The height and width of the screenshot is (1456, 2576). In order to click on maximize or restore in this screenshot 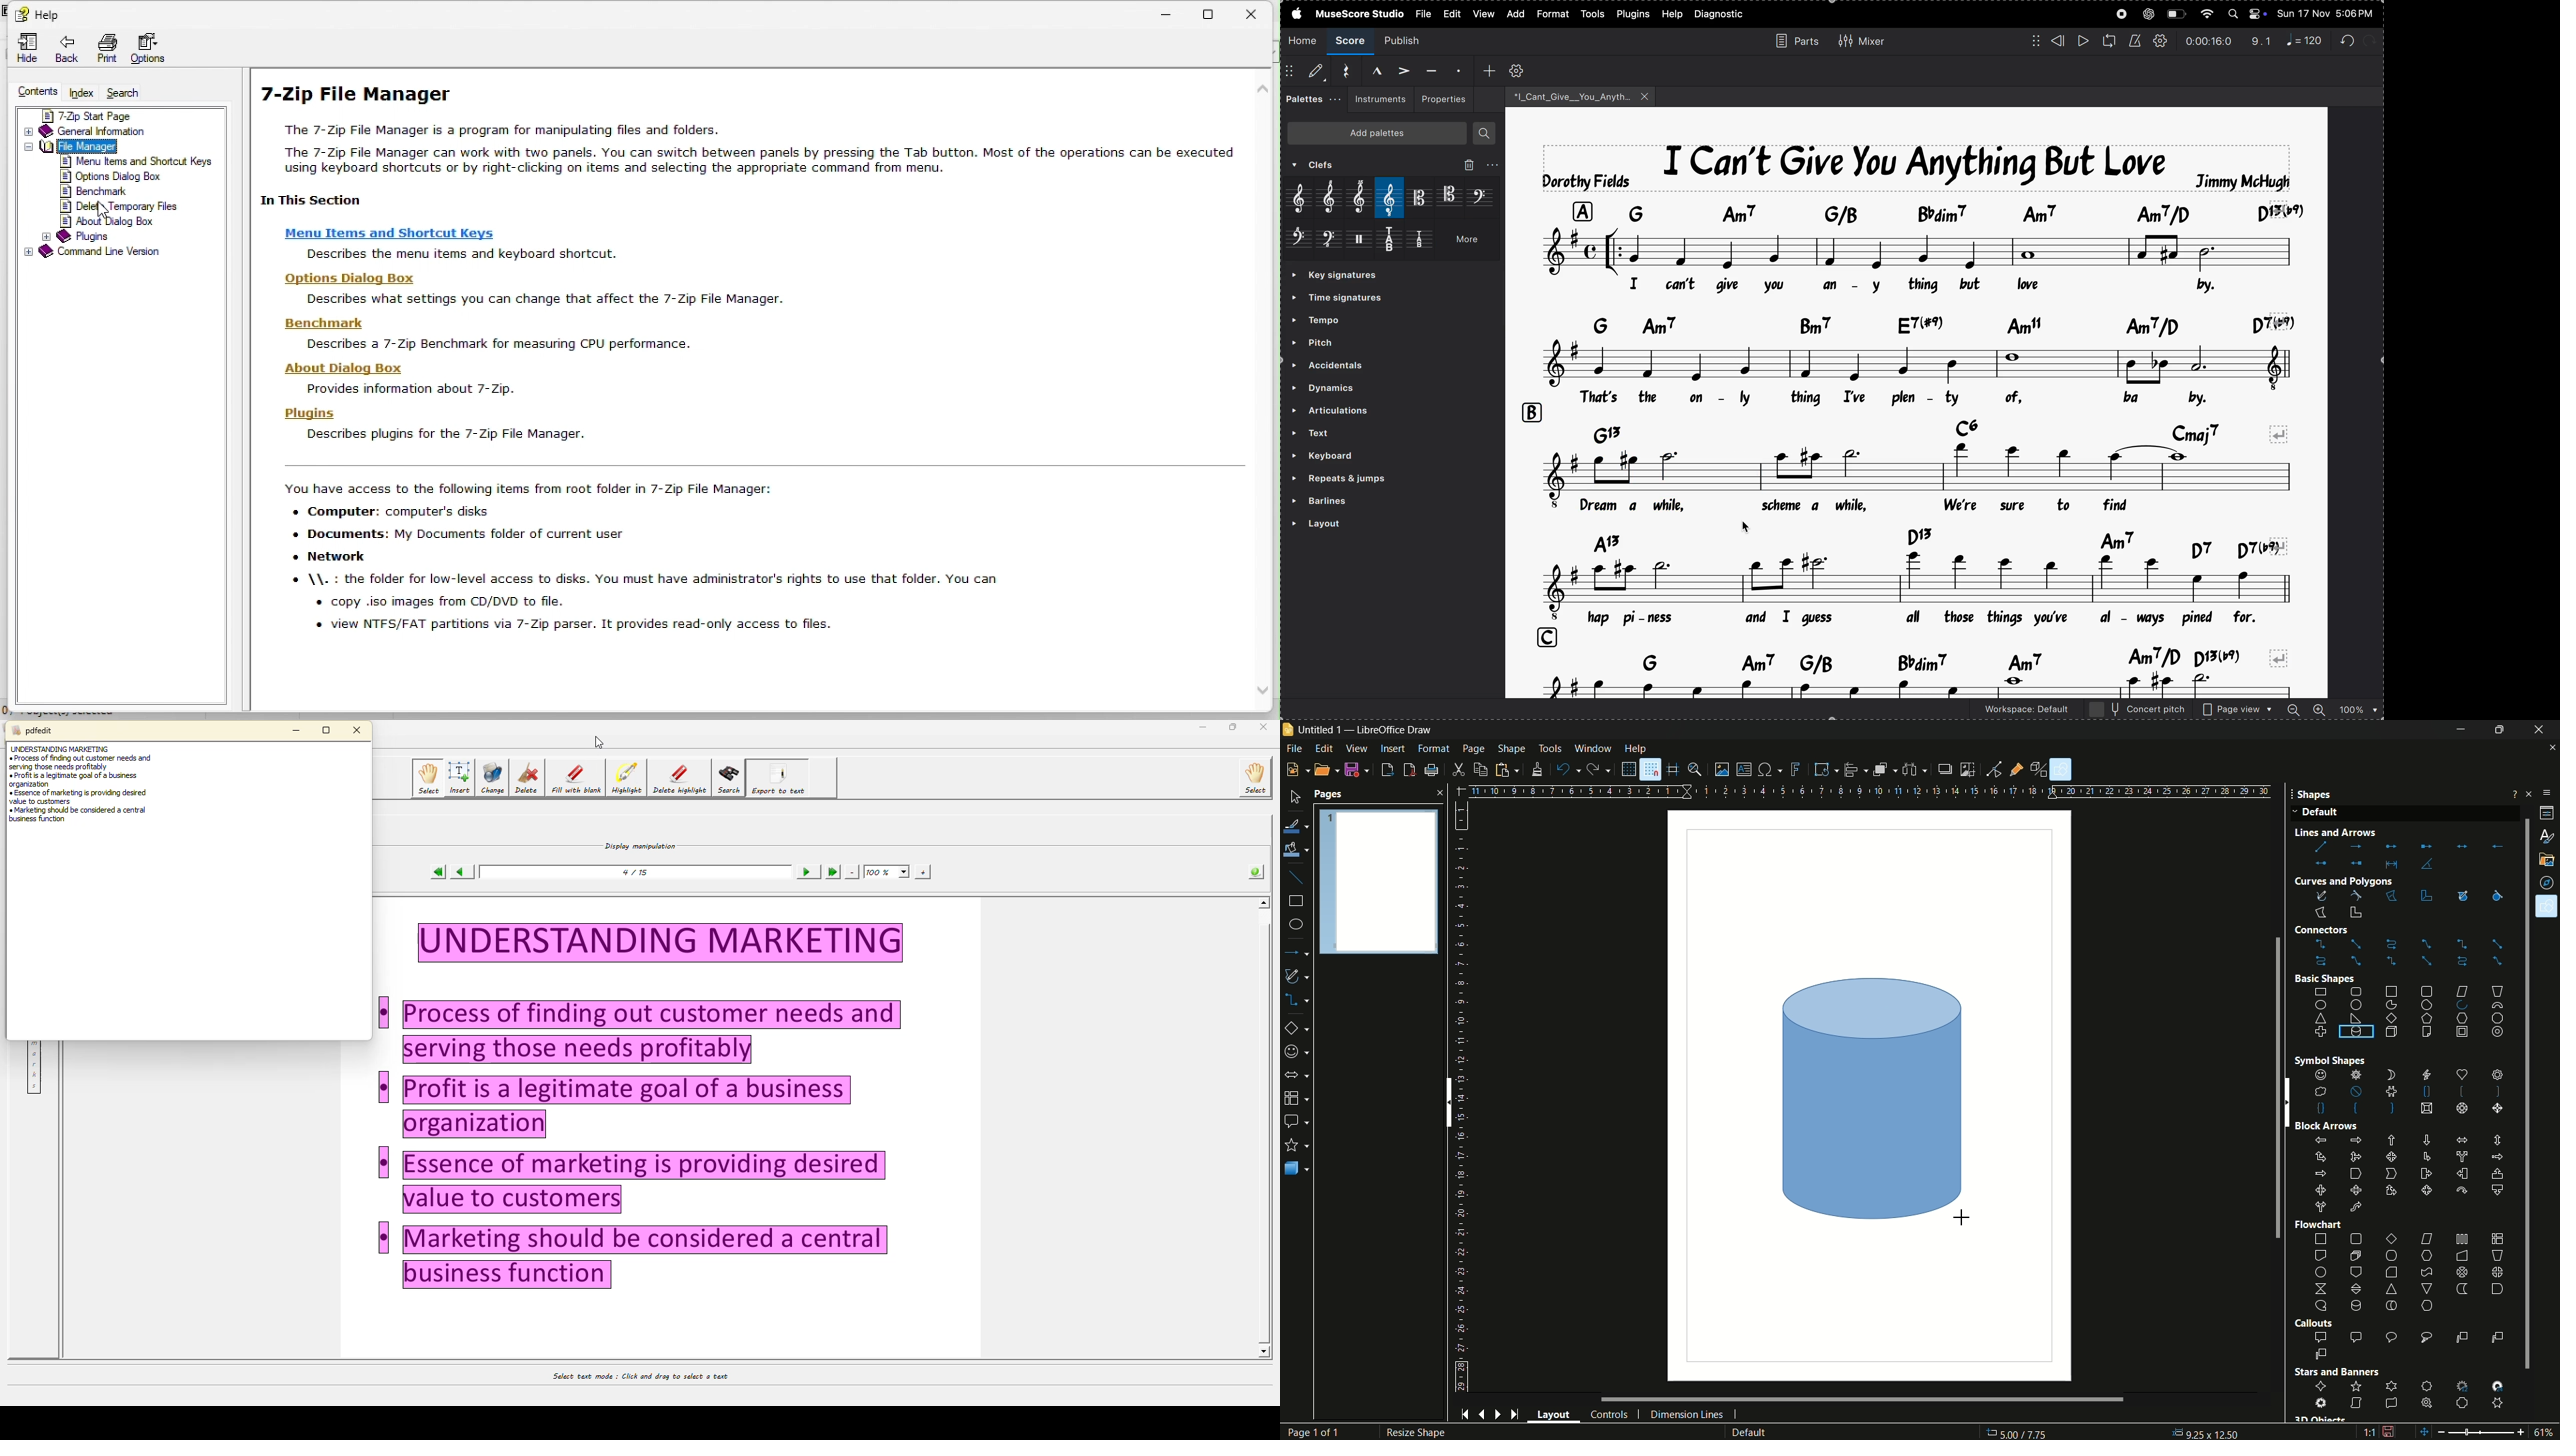, I will do `click(2503, 730)`.